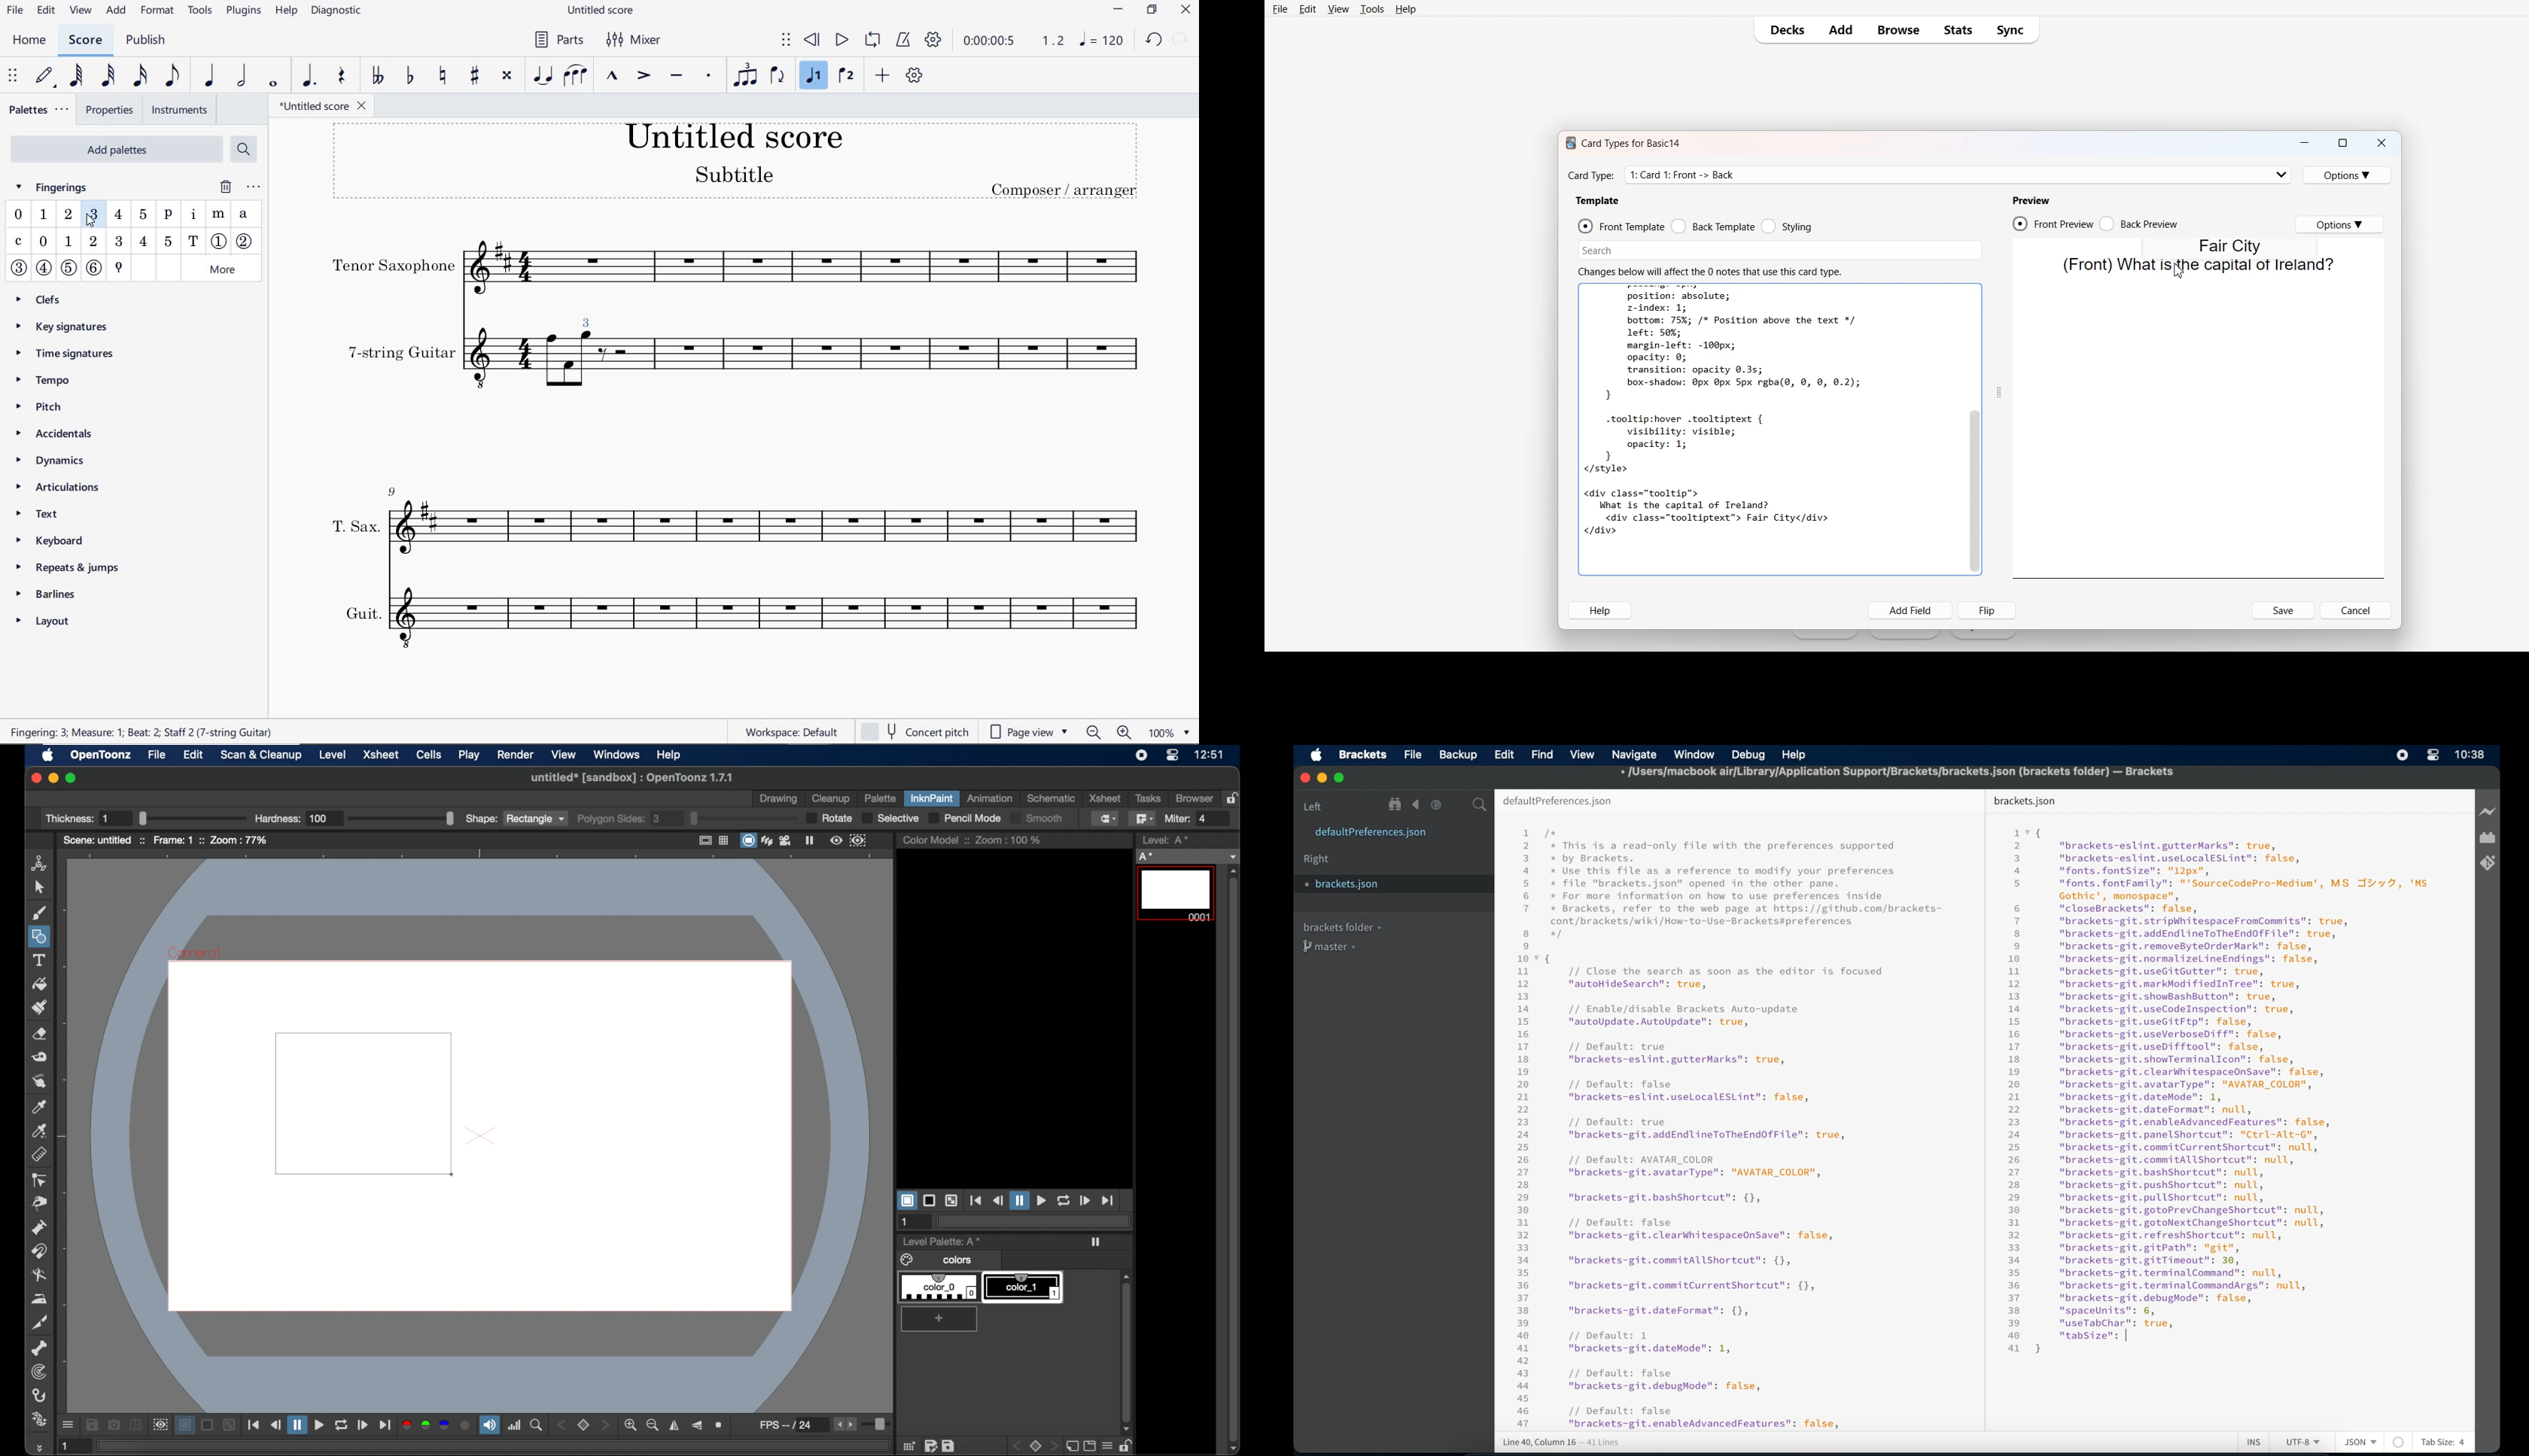  I want to click on fingerings 3, so click(94, 215).